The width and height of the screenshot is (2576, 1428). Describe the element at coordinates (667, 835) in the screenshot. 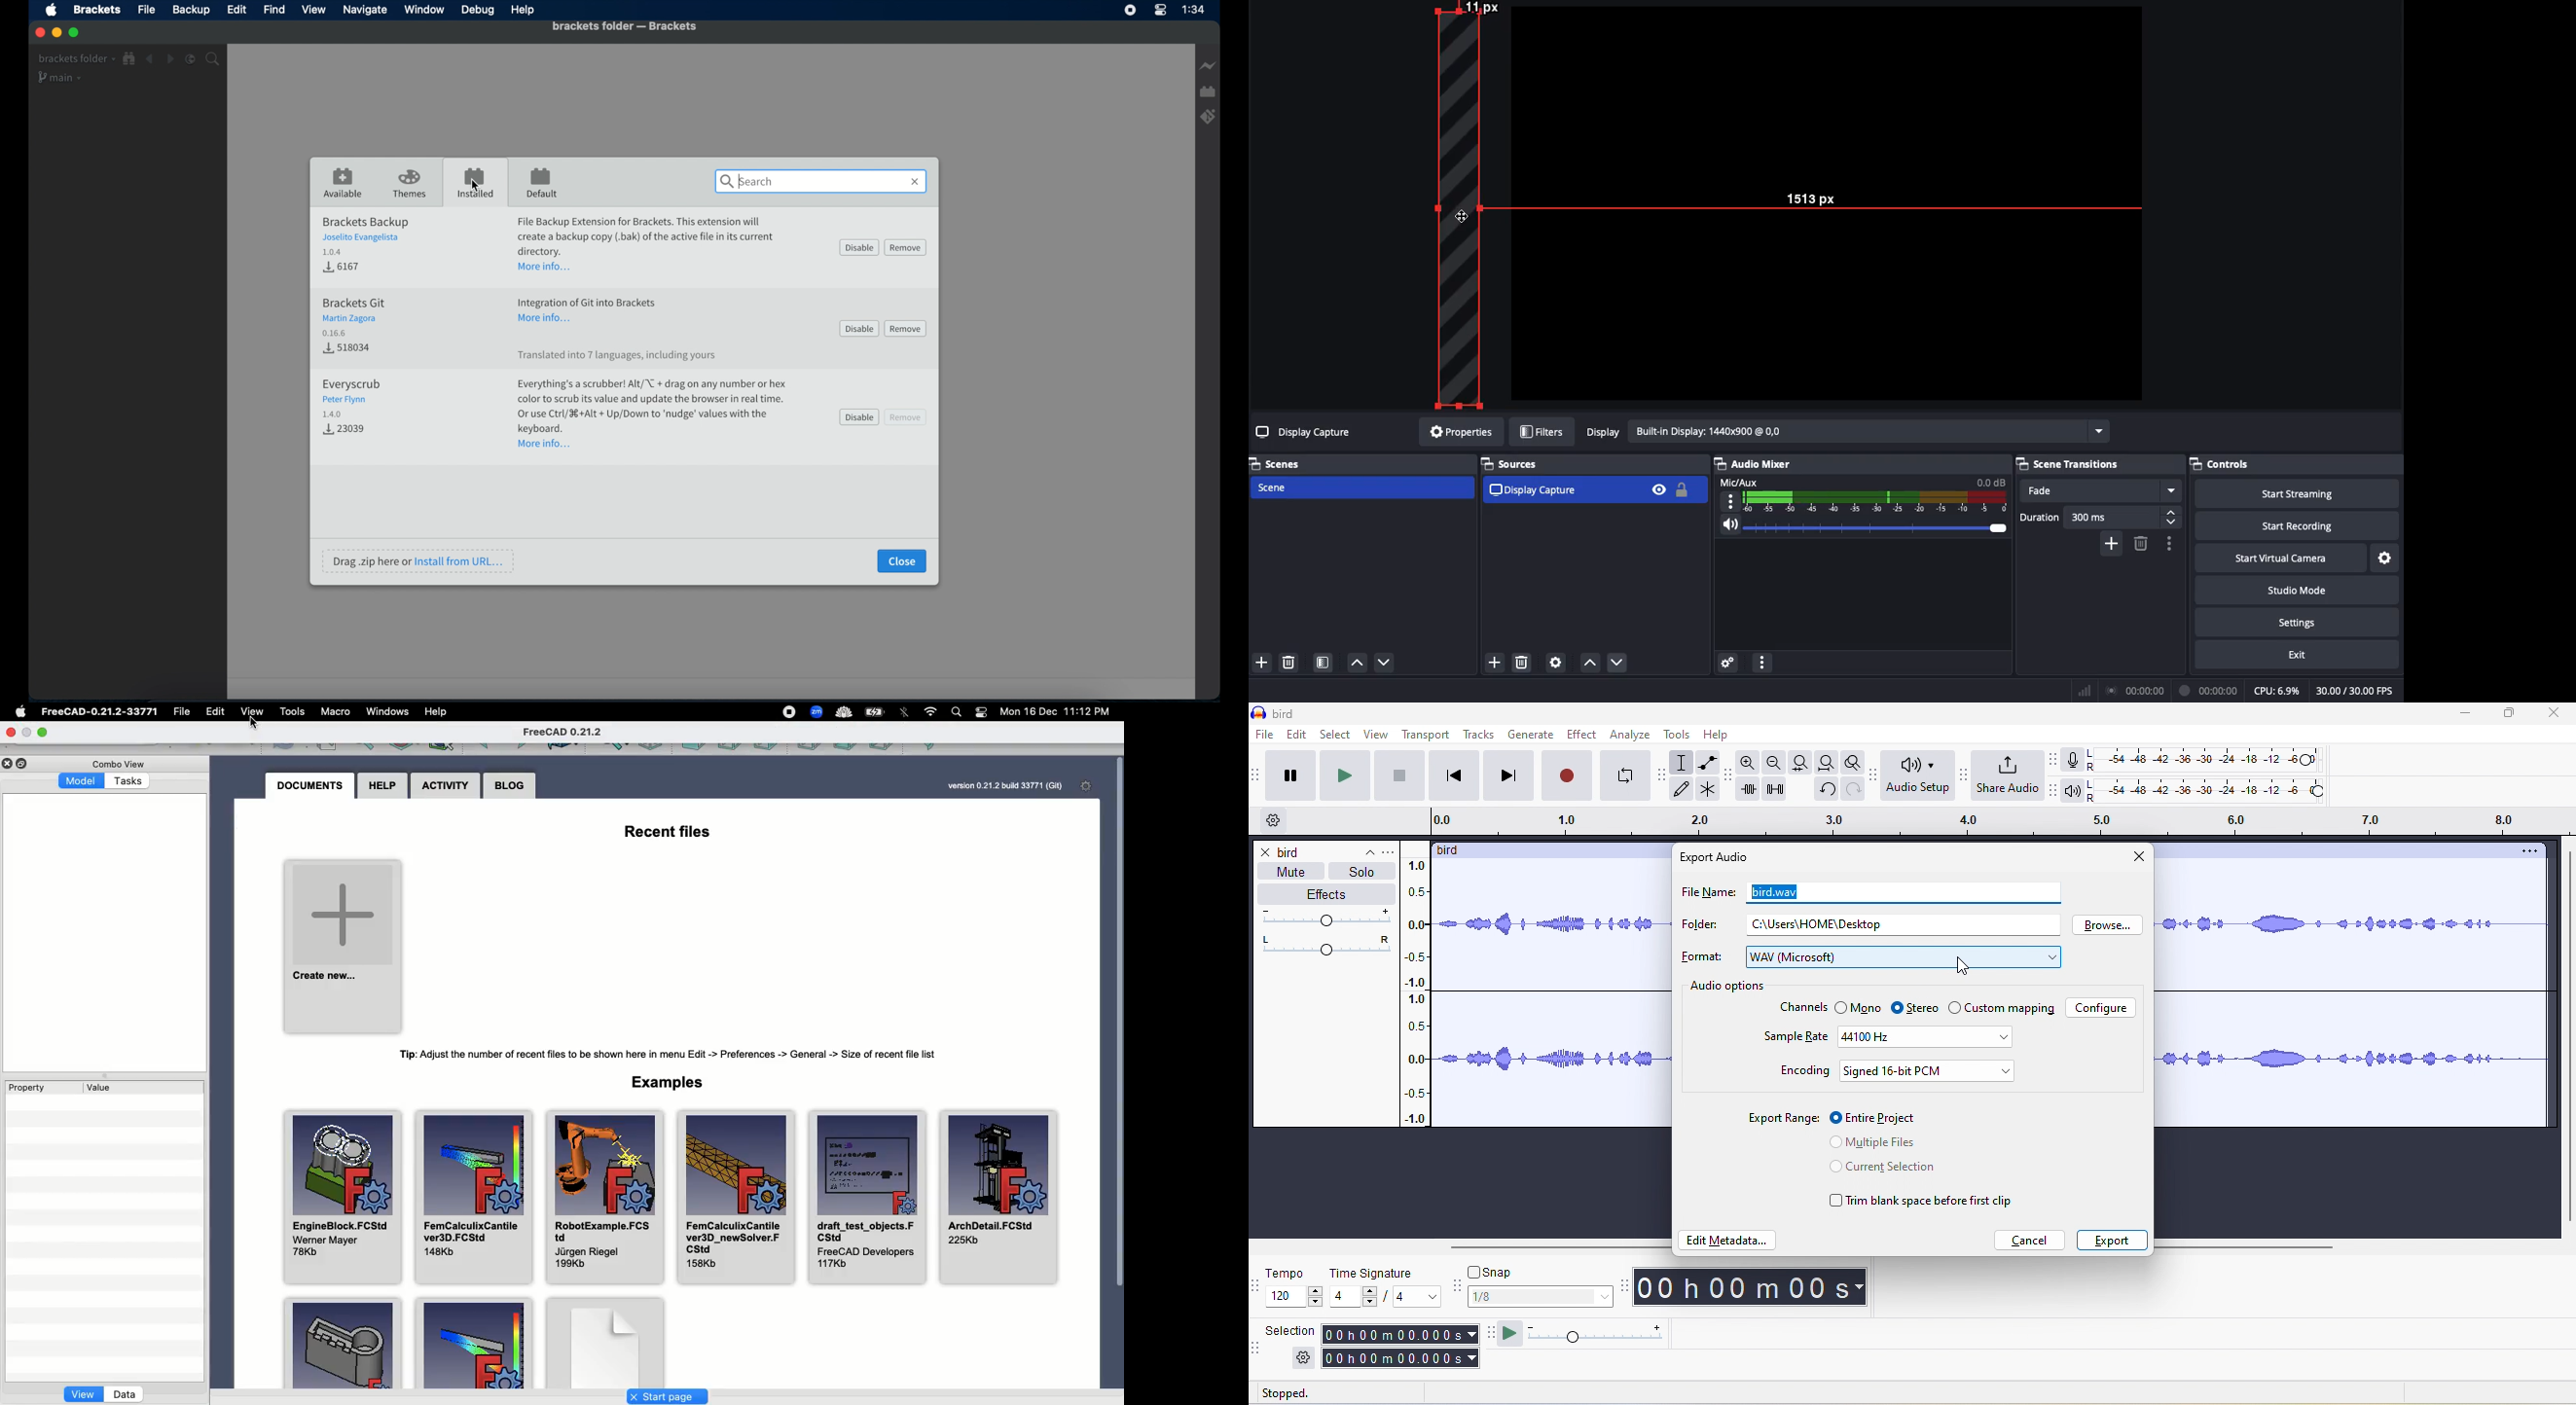

I see `Recent files` at that location.